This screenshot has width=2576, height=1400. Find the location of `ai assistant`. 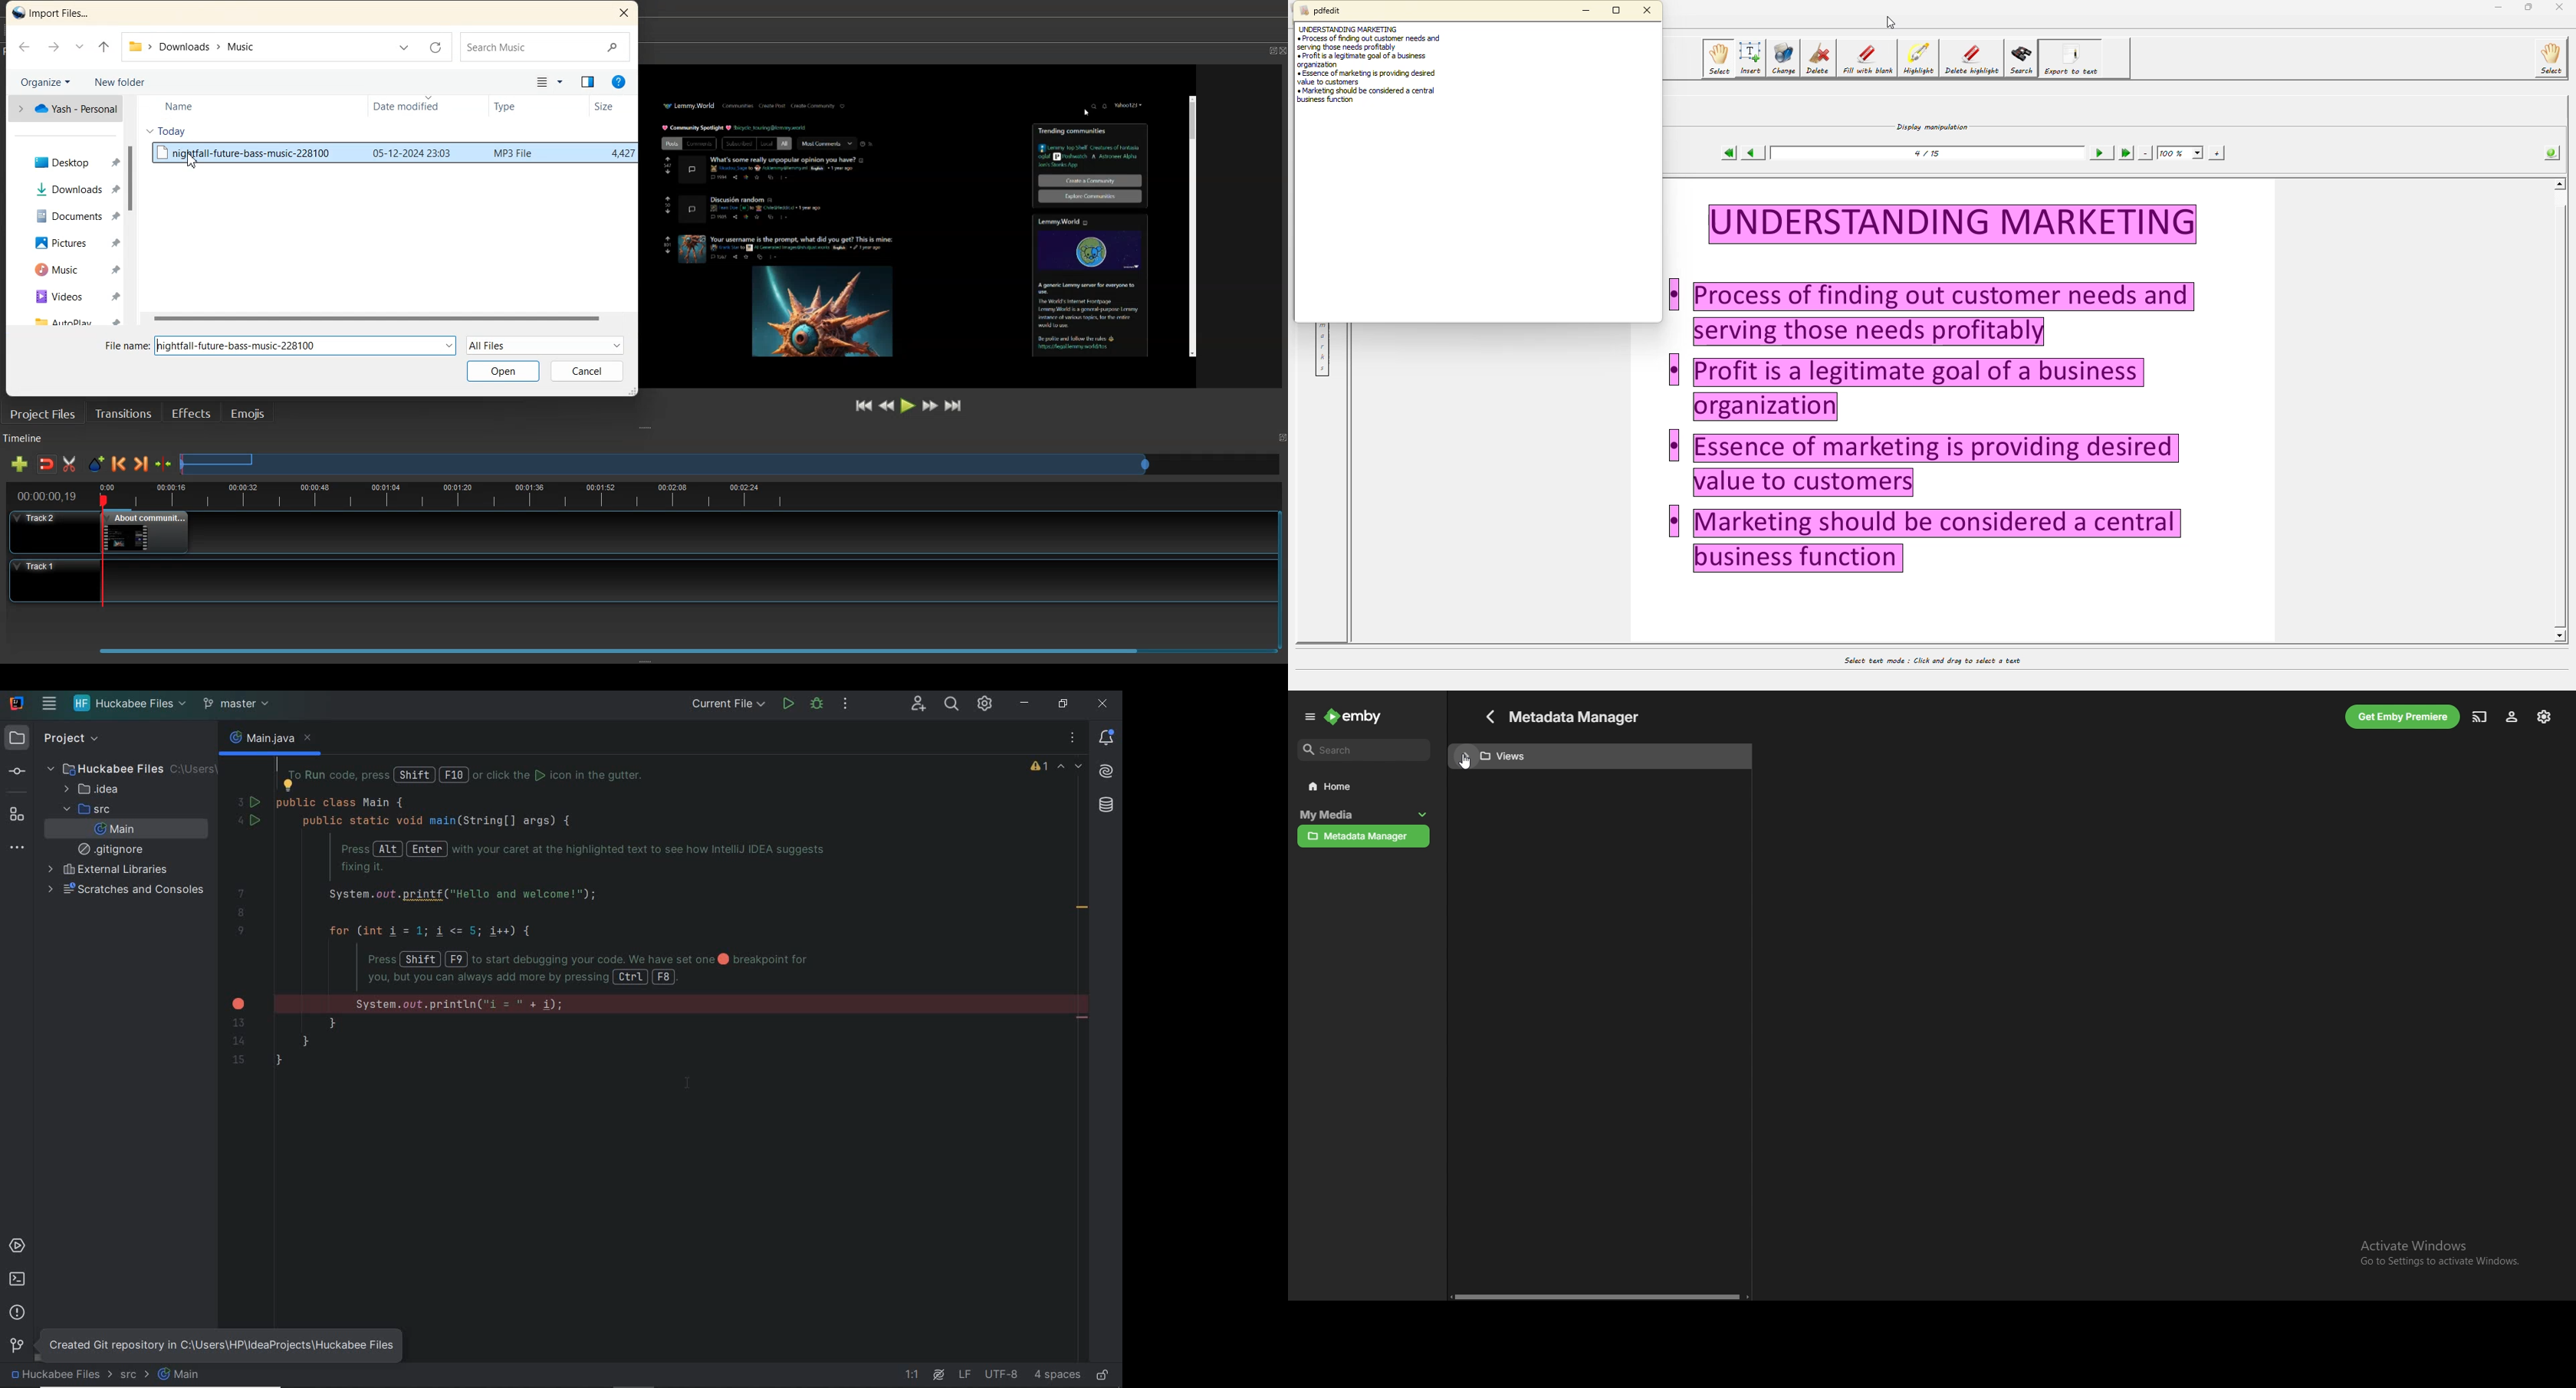

ai assistant is located at coordinates (938, 1374).